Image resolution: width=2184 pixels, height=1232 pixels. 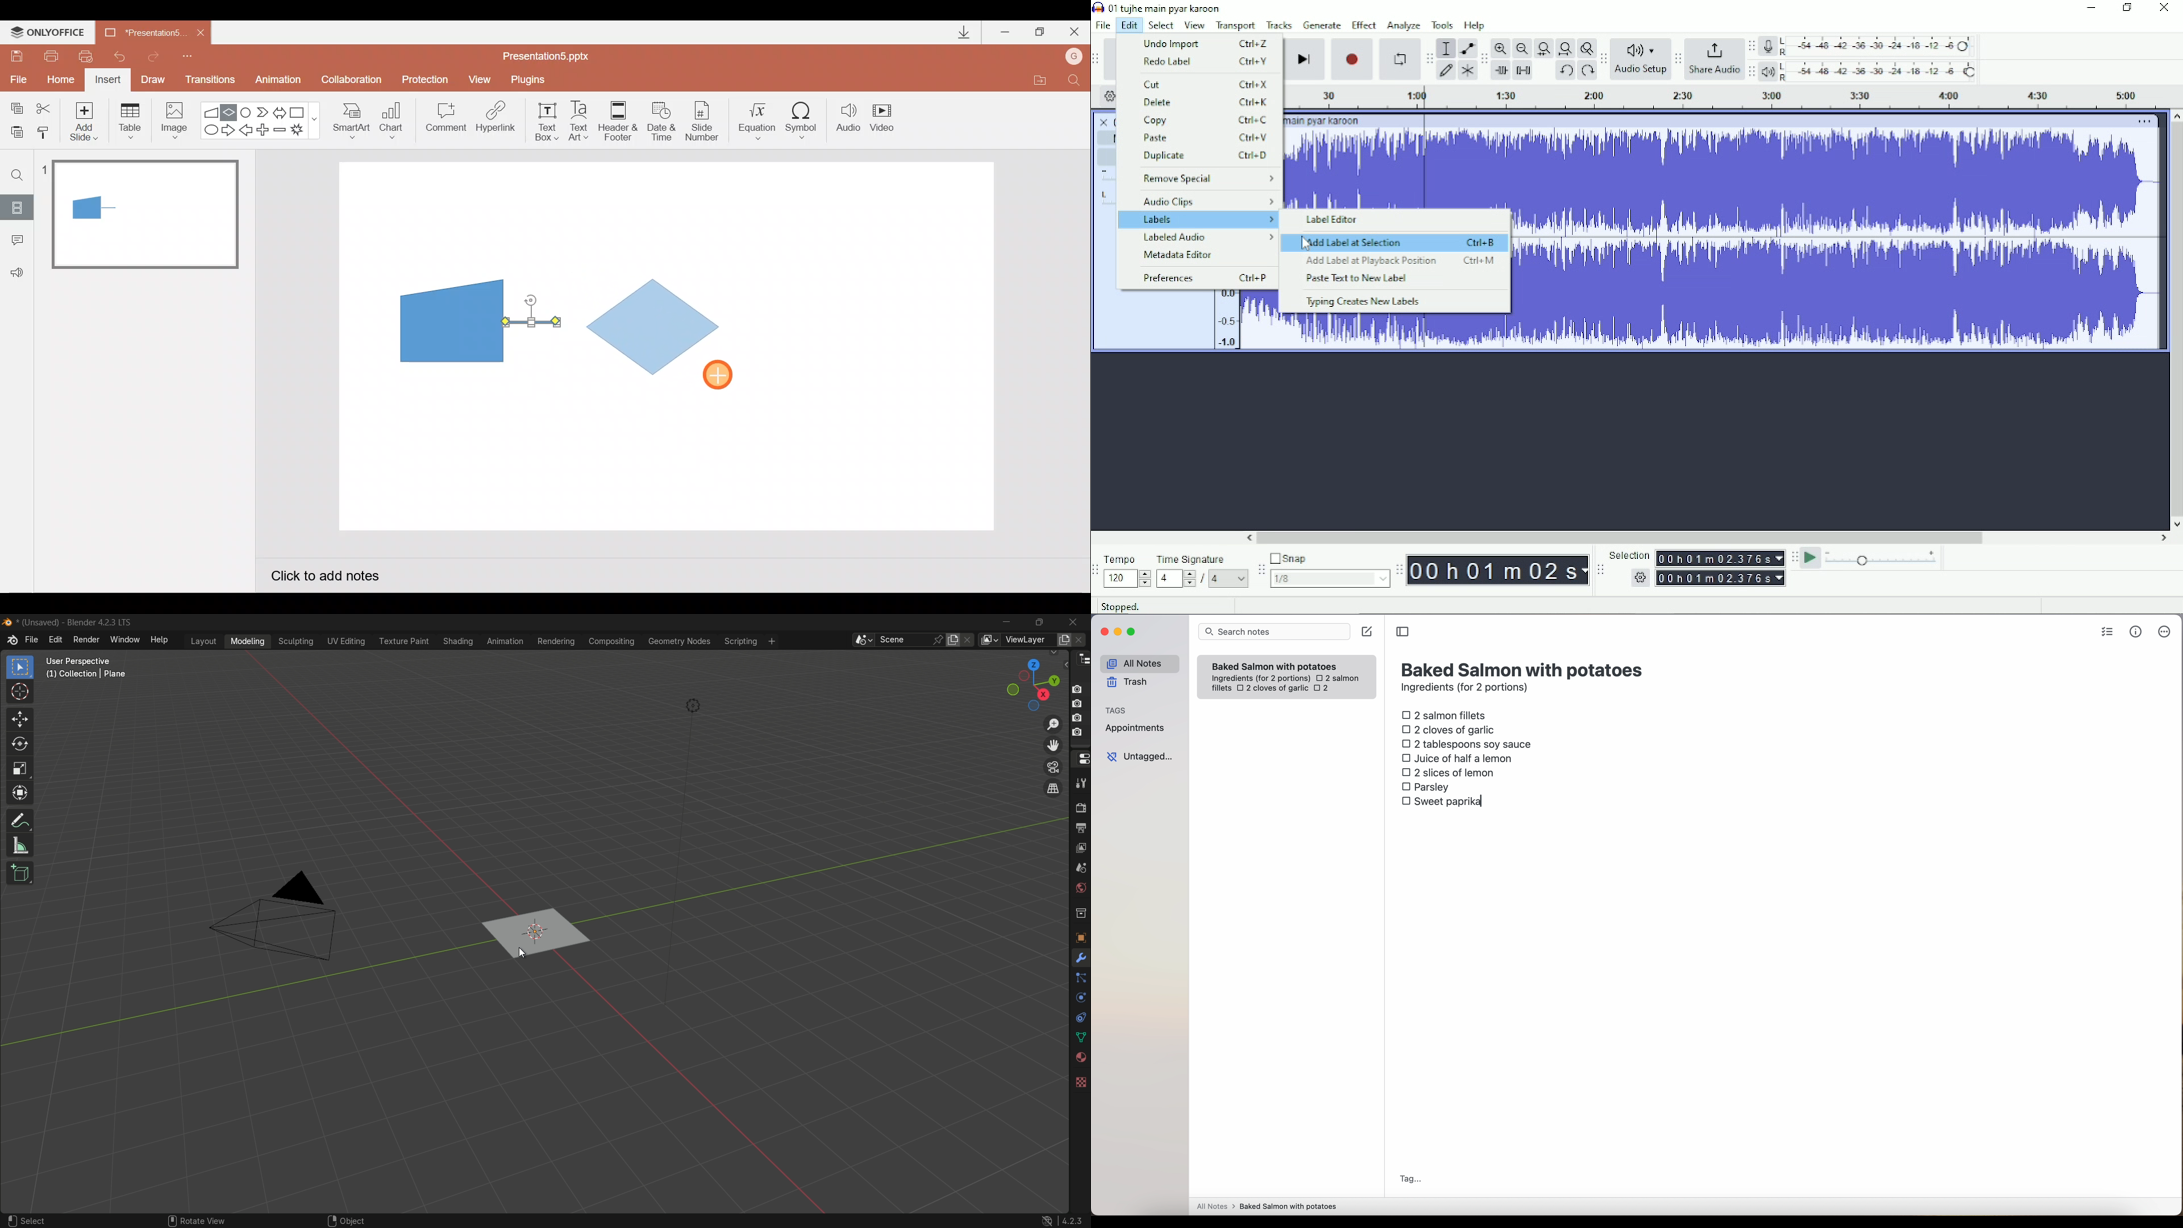 I want to click on Metadata Editor, so click(x=1181, y=256).